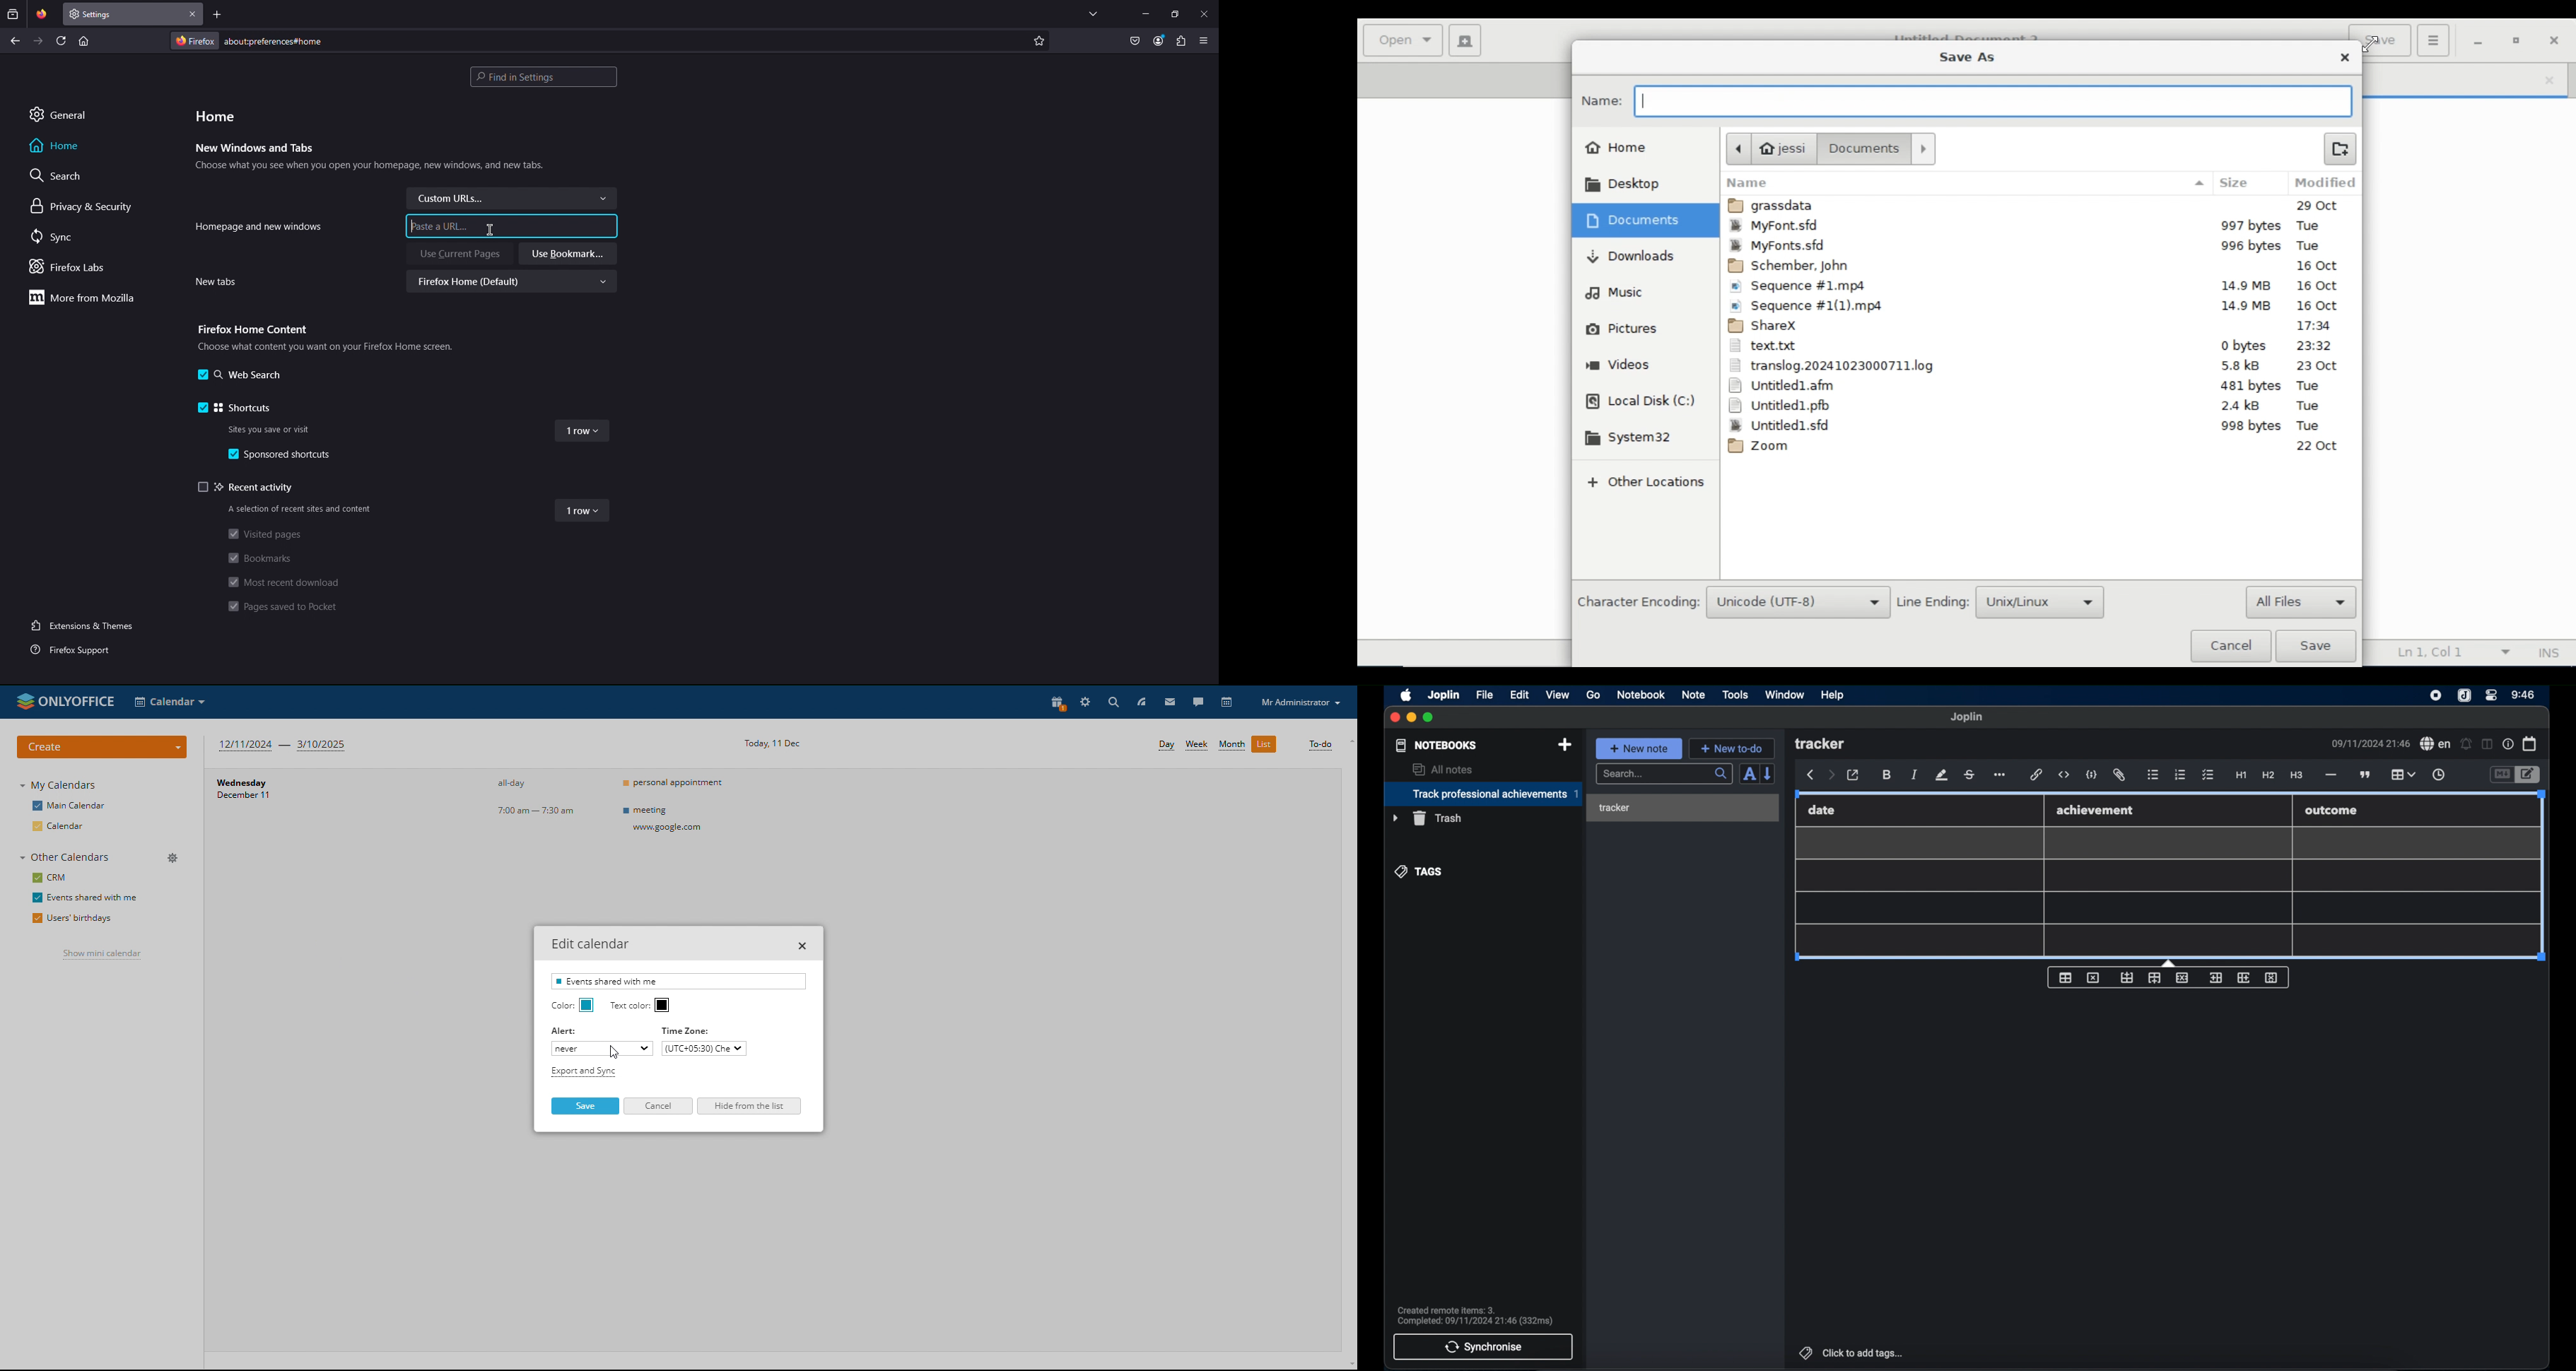  I want to click on click to add tags, so click(1849, 1353).